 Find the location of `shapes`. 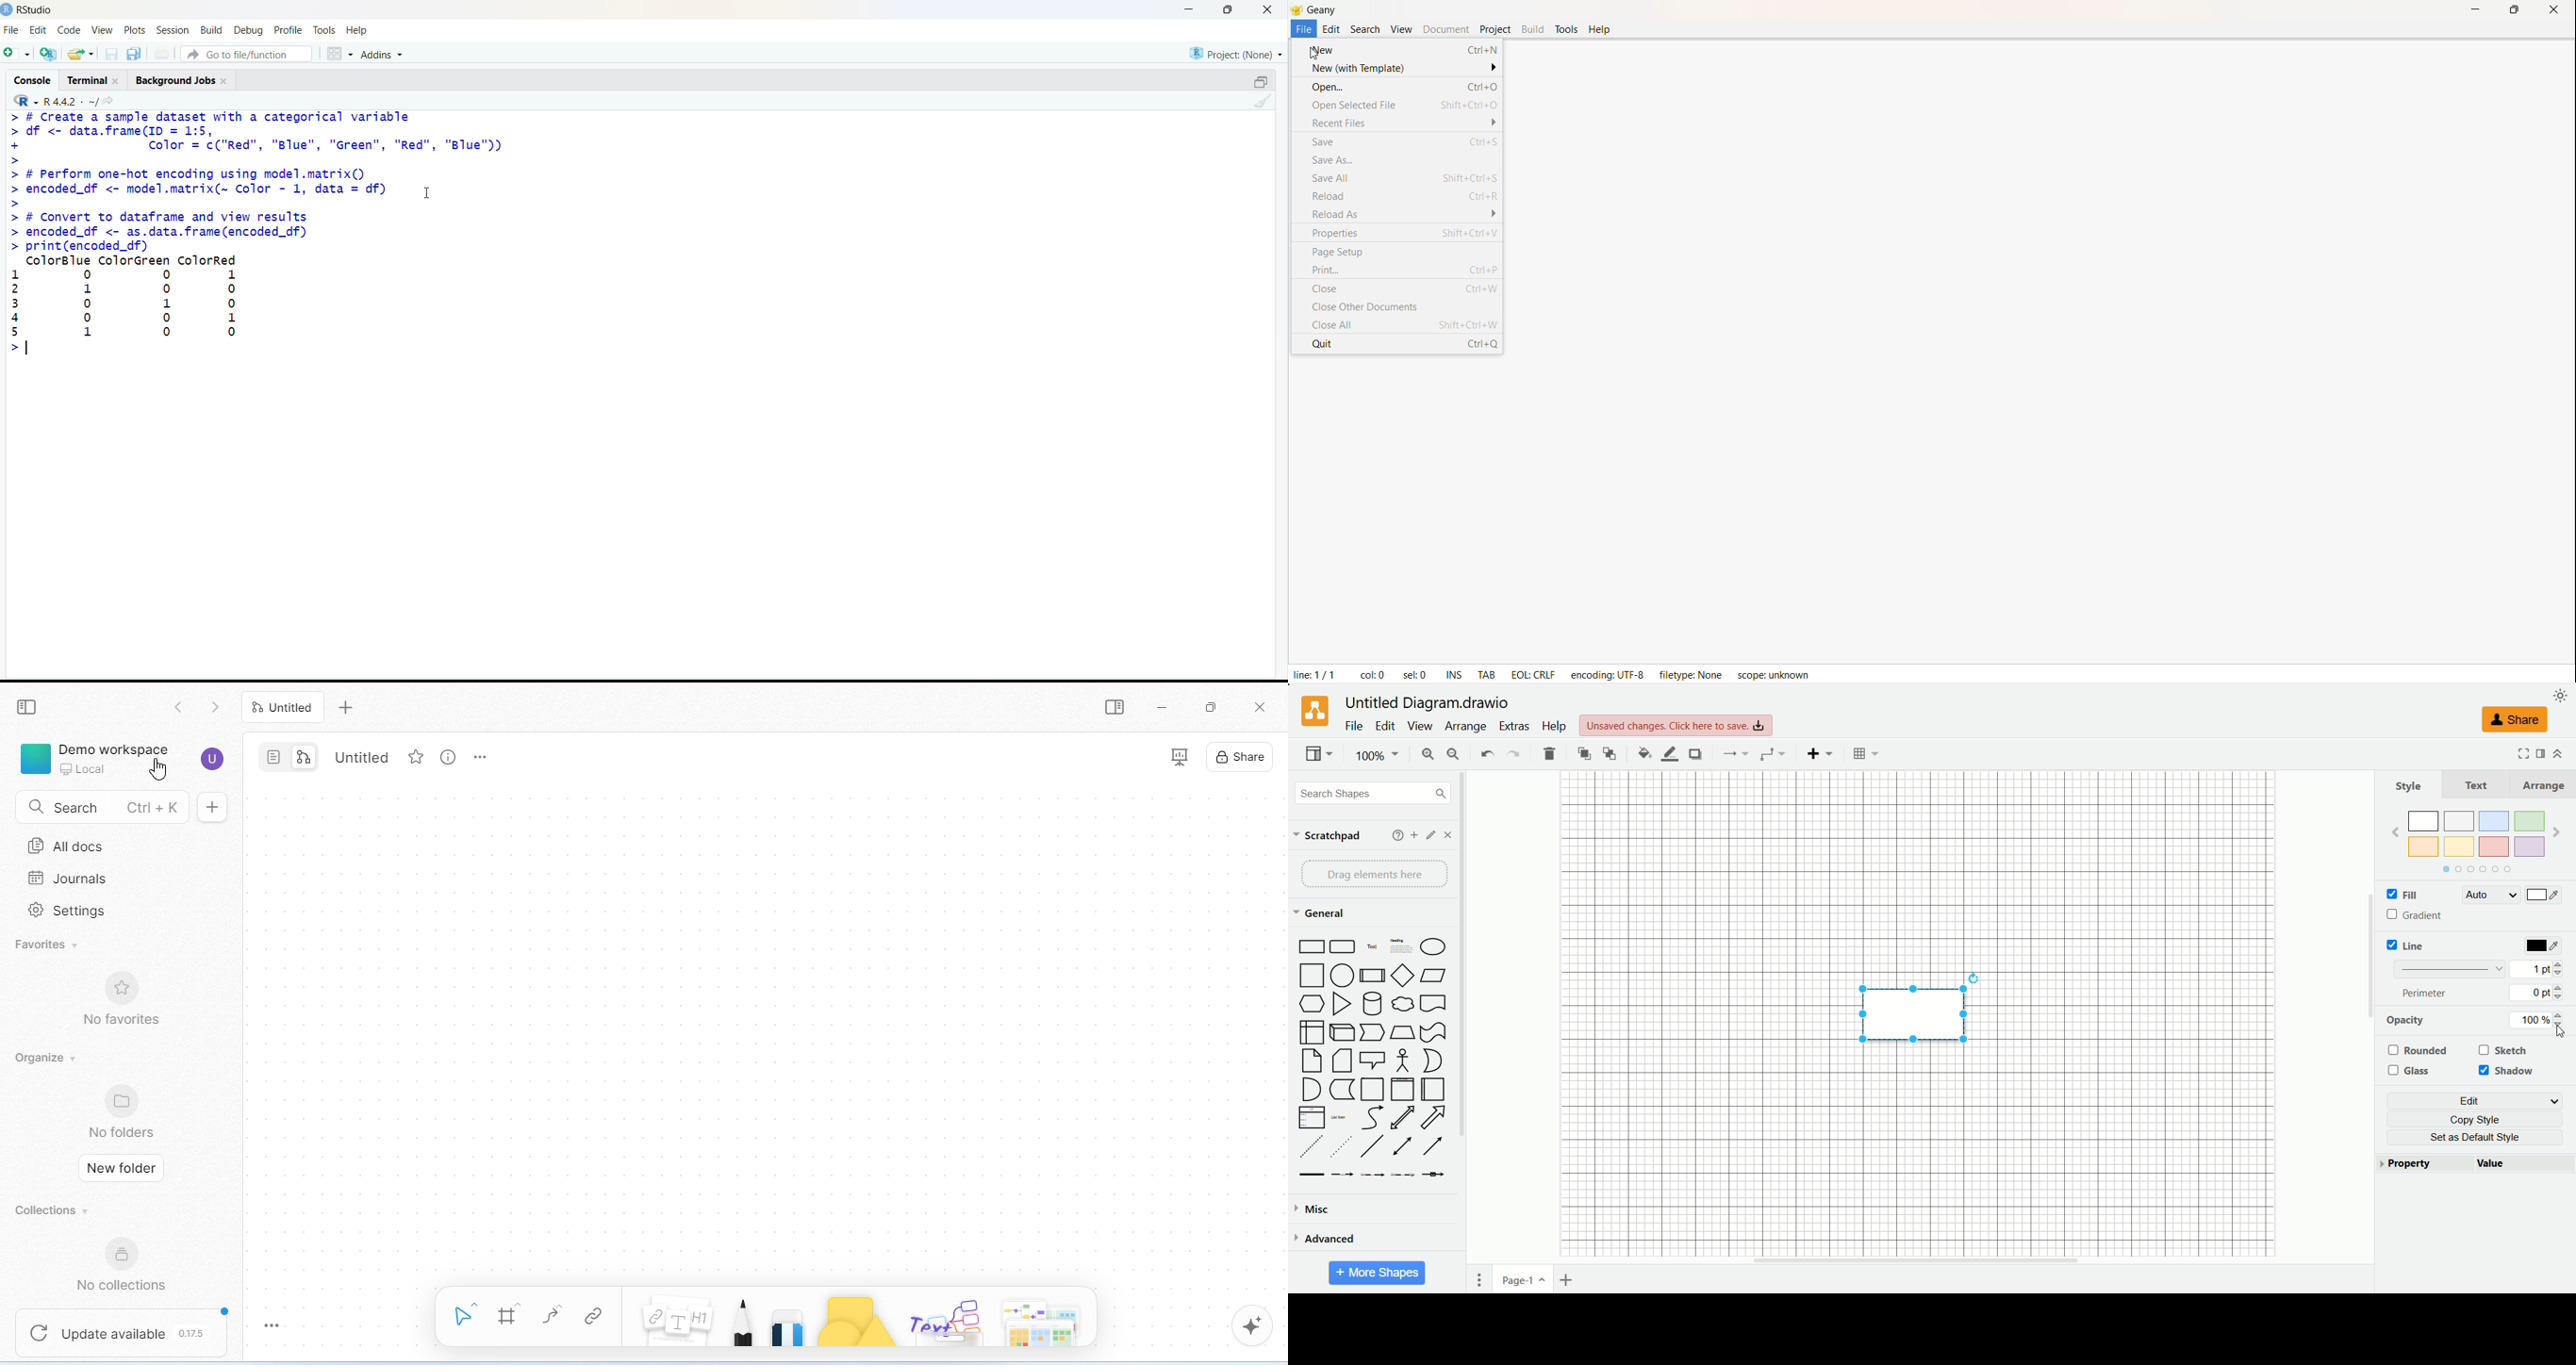

shapes is located at coordinates (1372, 1059).